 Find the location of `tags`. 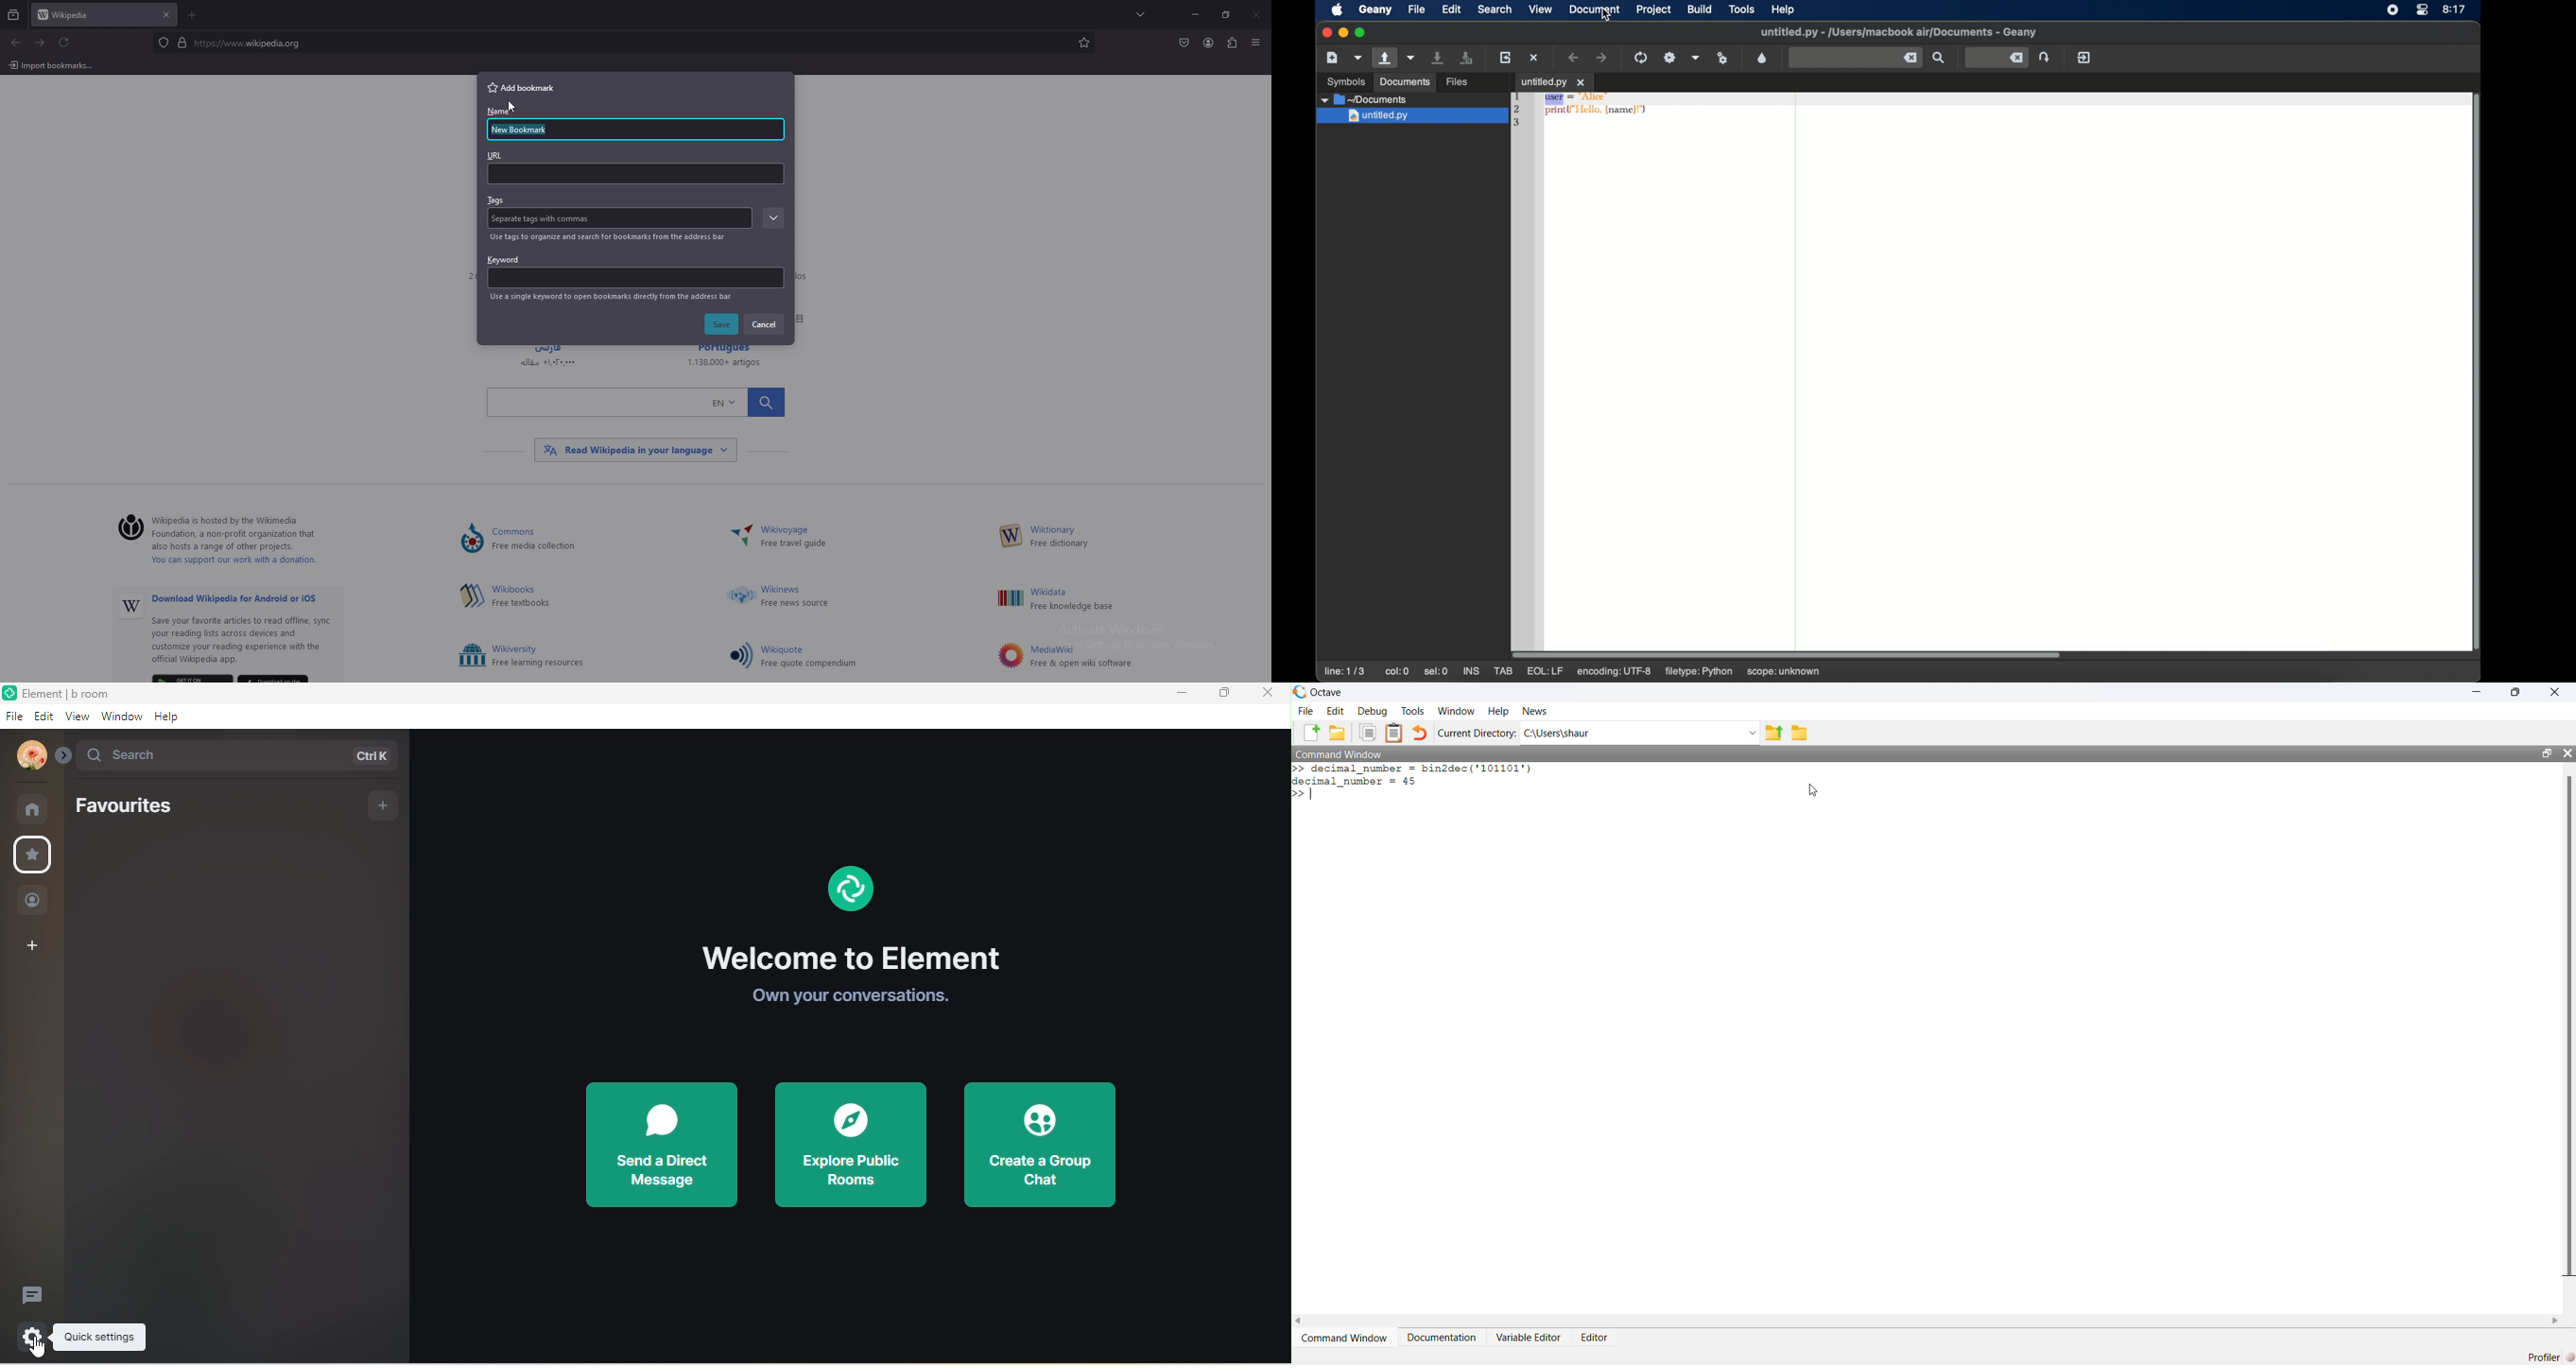

tags is located at coordinates (497, 201).